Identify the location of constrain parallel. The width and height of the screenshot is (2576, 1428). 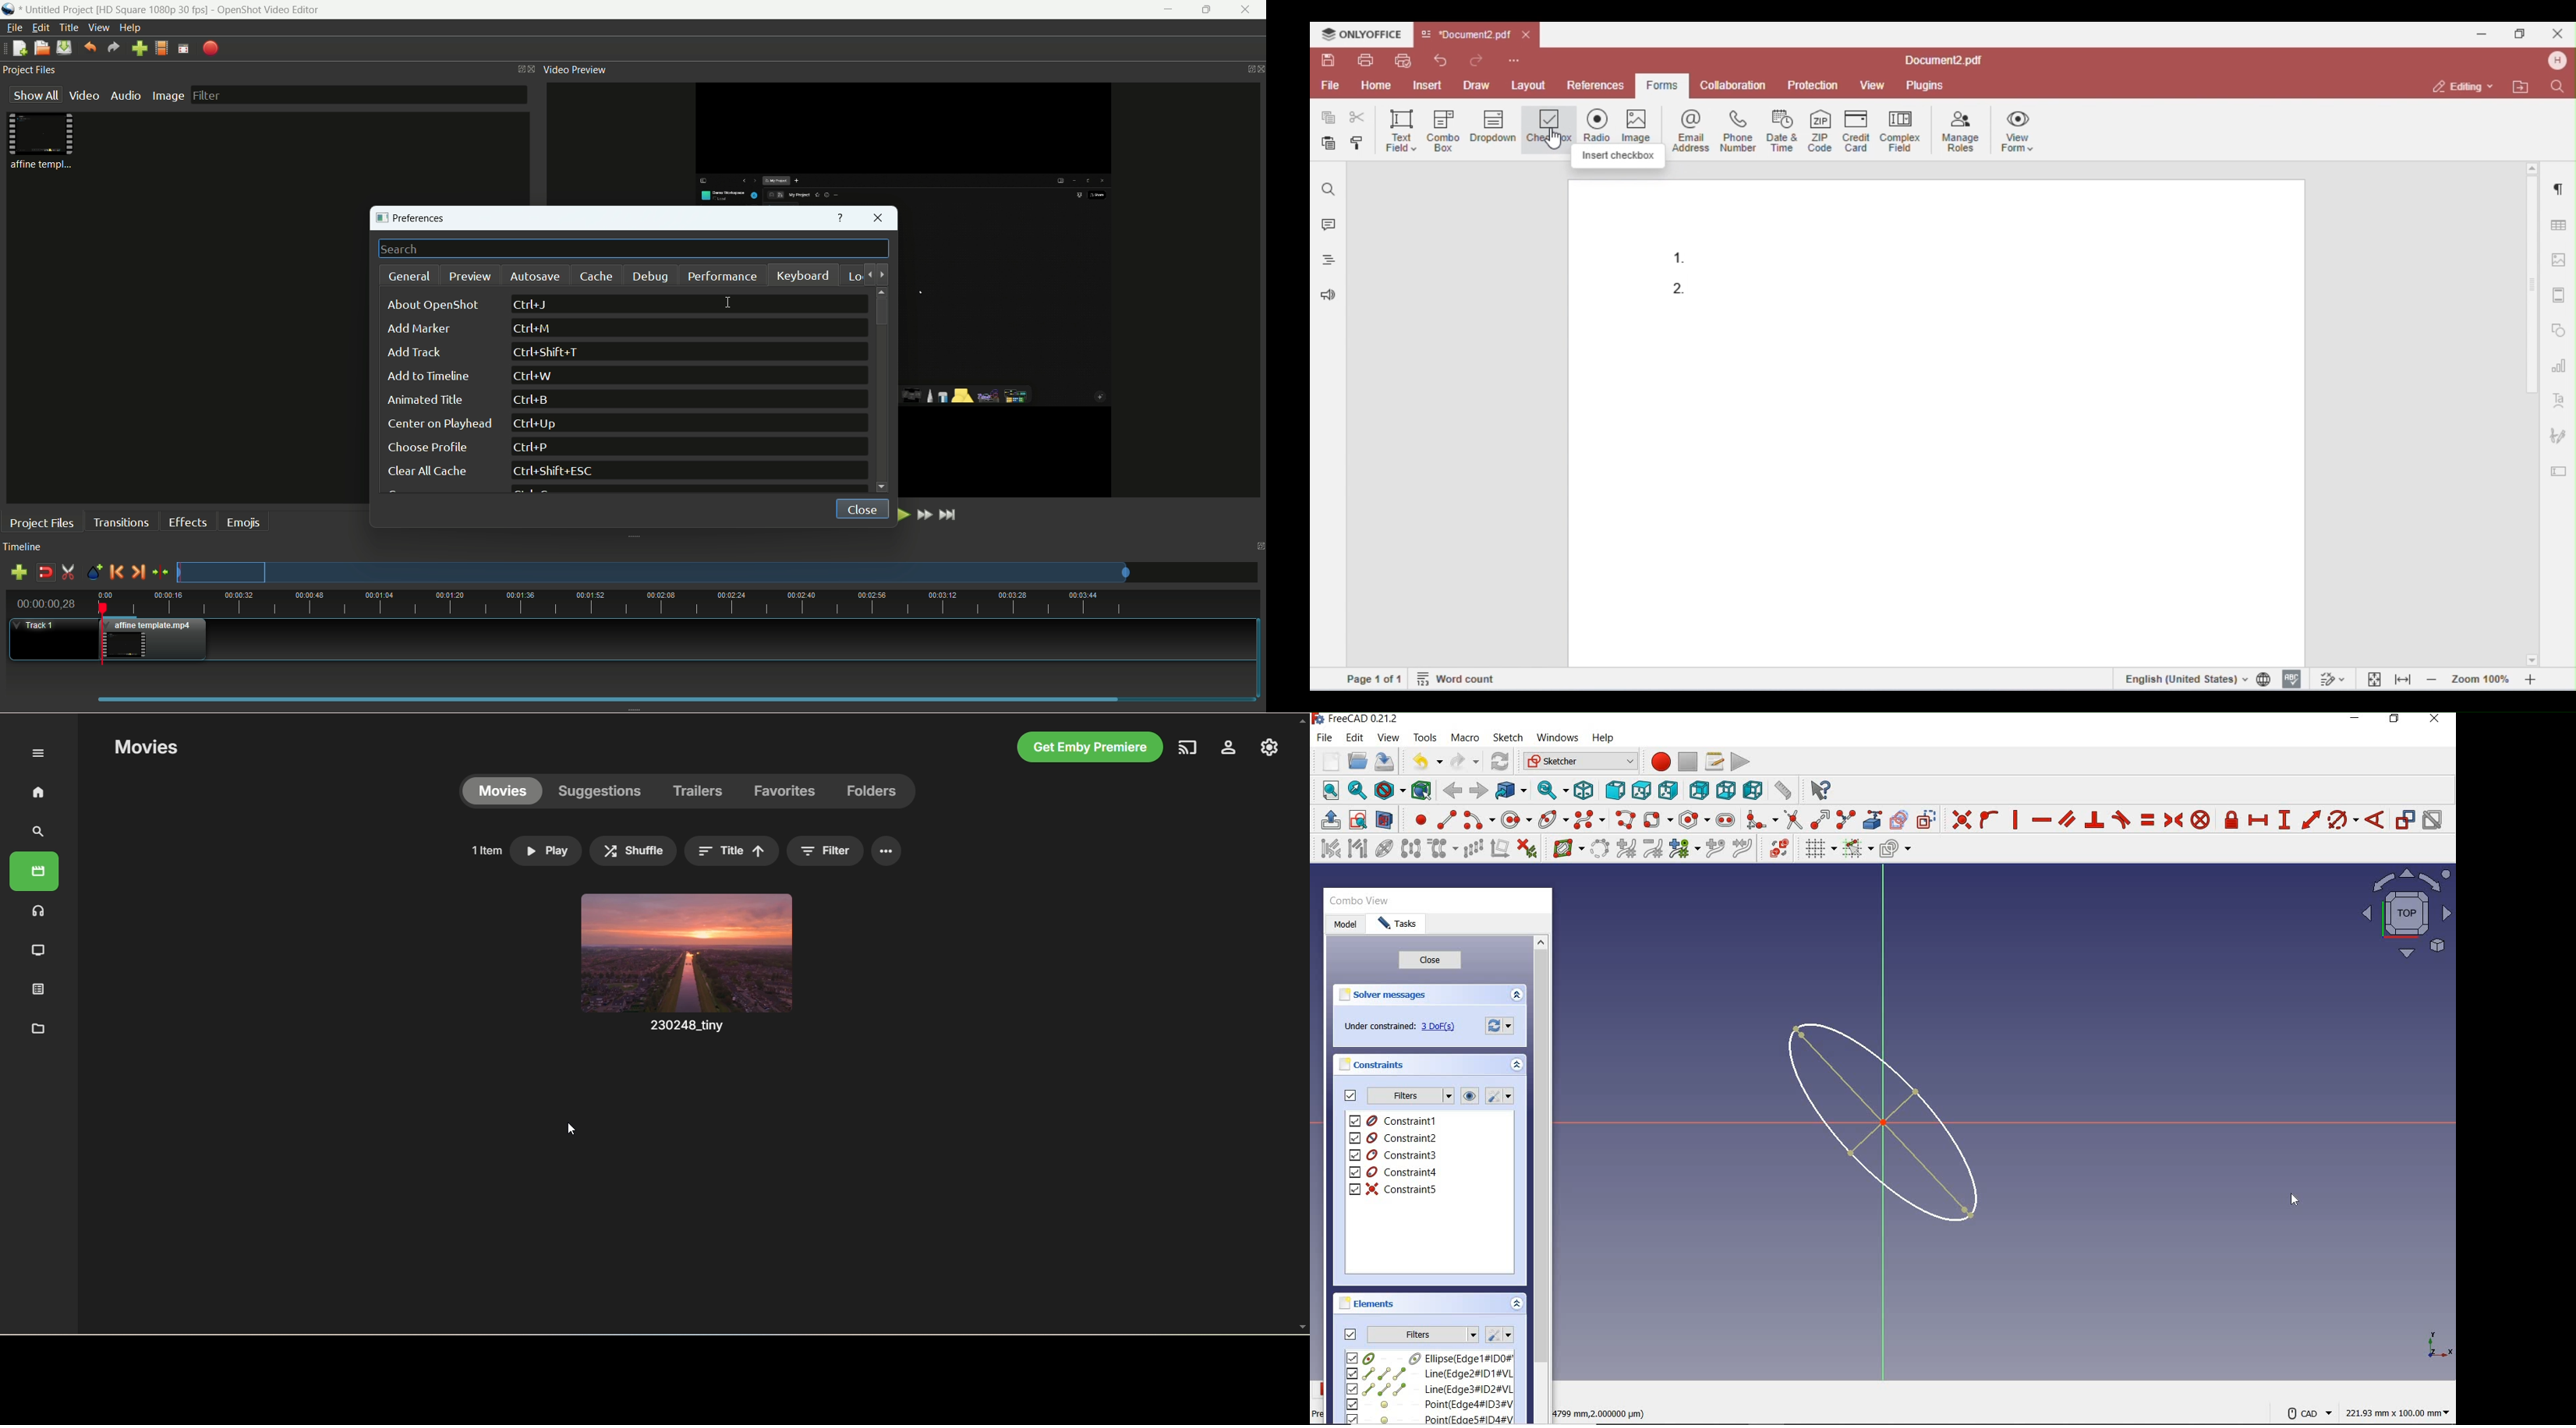
(2066, 818).